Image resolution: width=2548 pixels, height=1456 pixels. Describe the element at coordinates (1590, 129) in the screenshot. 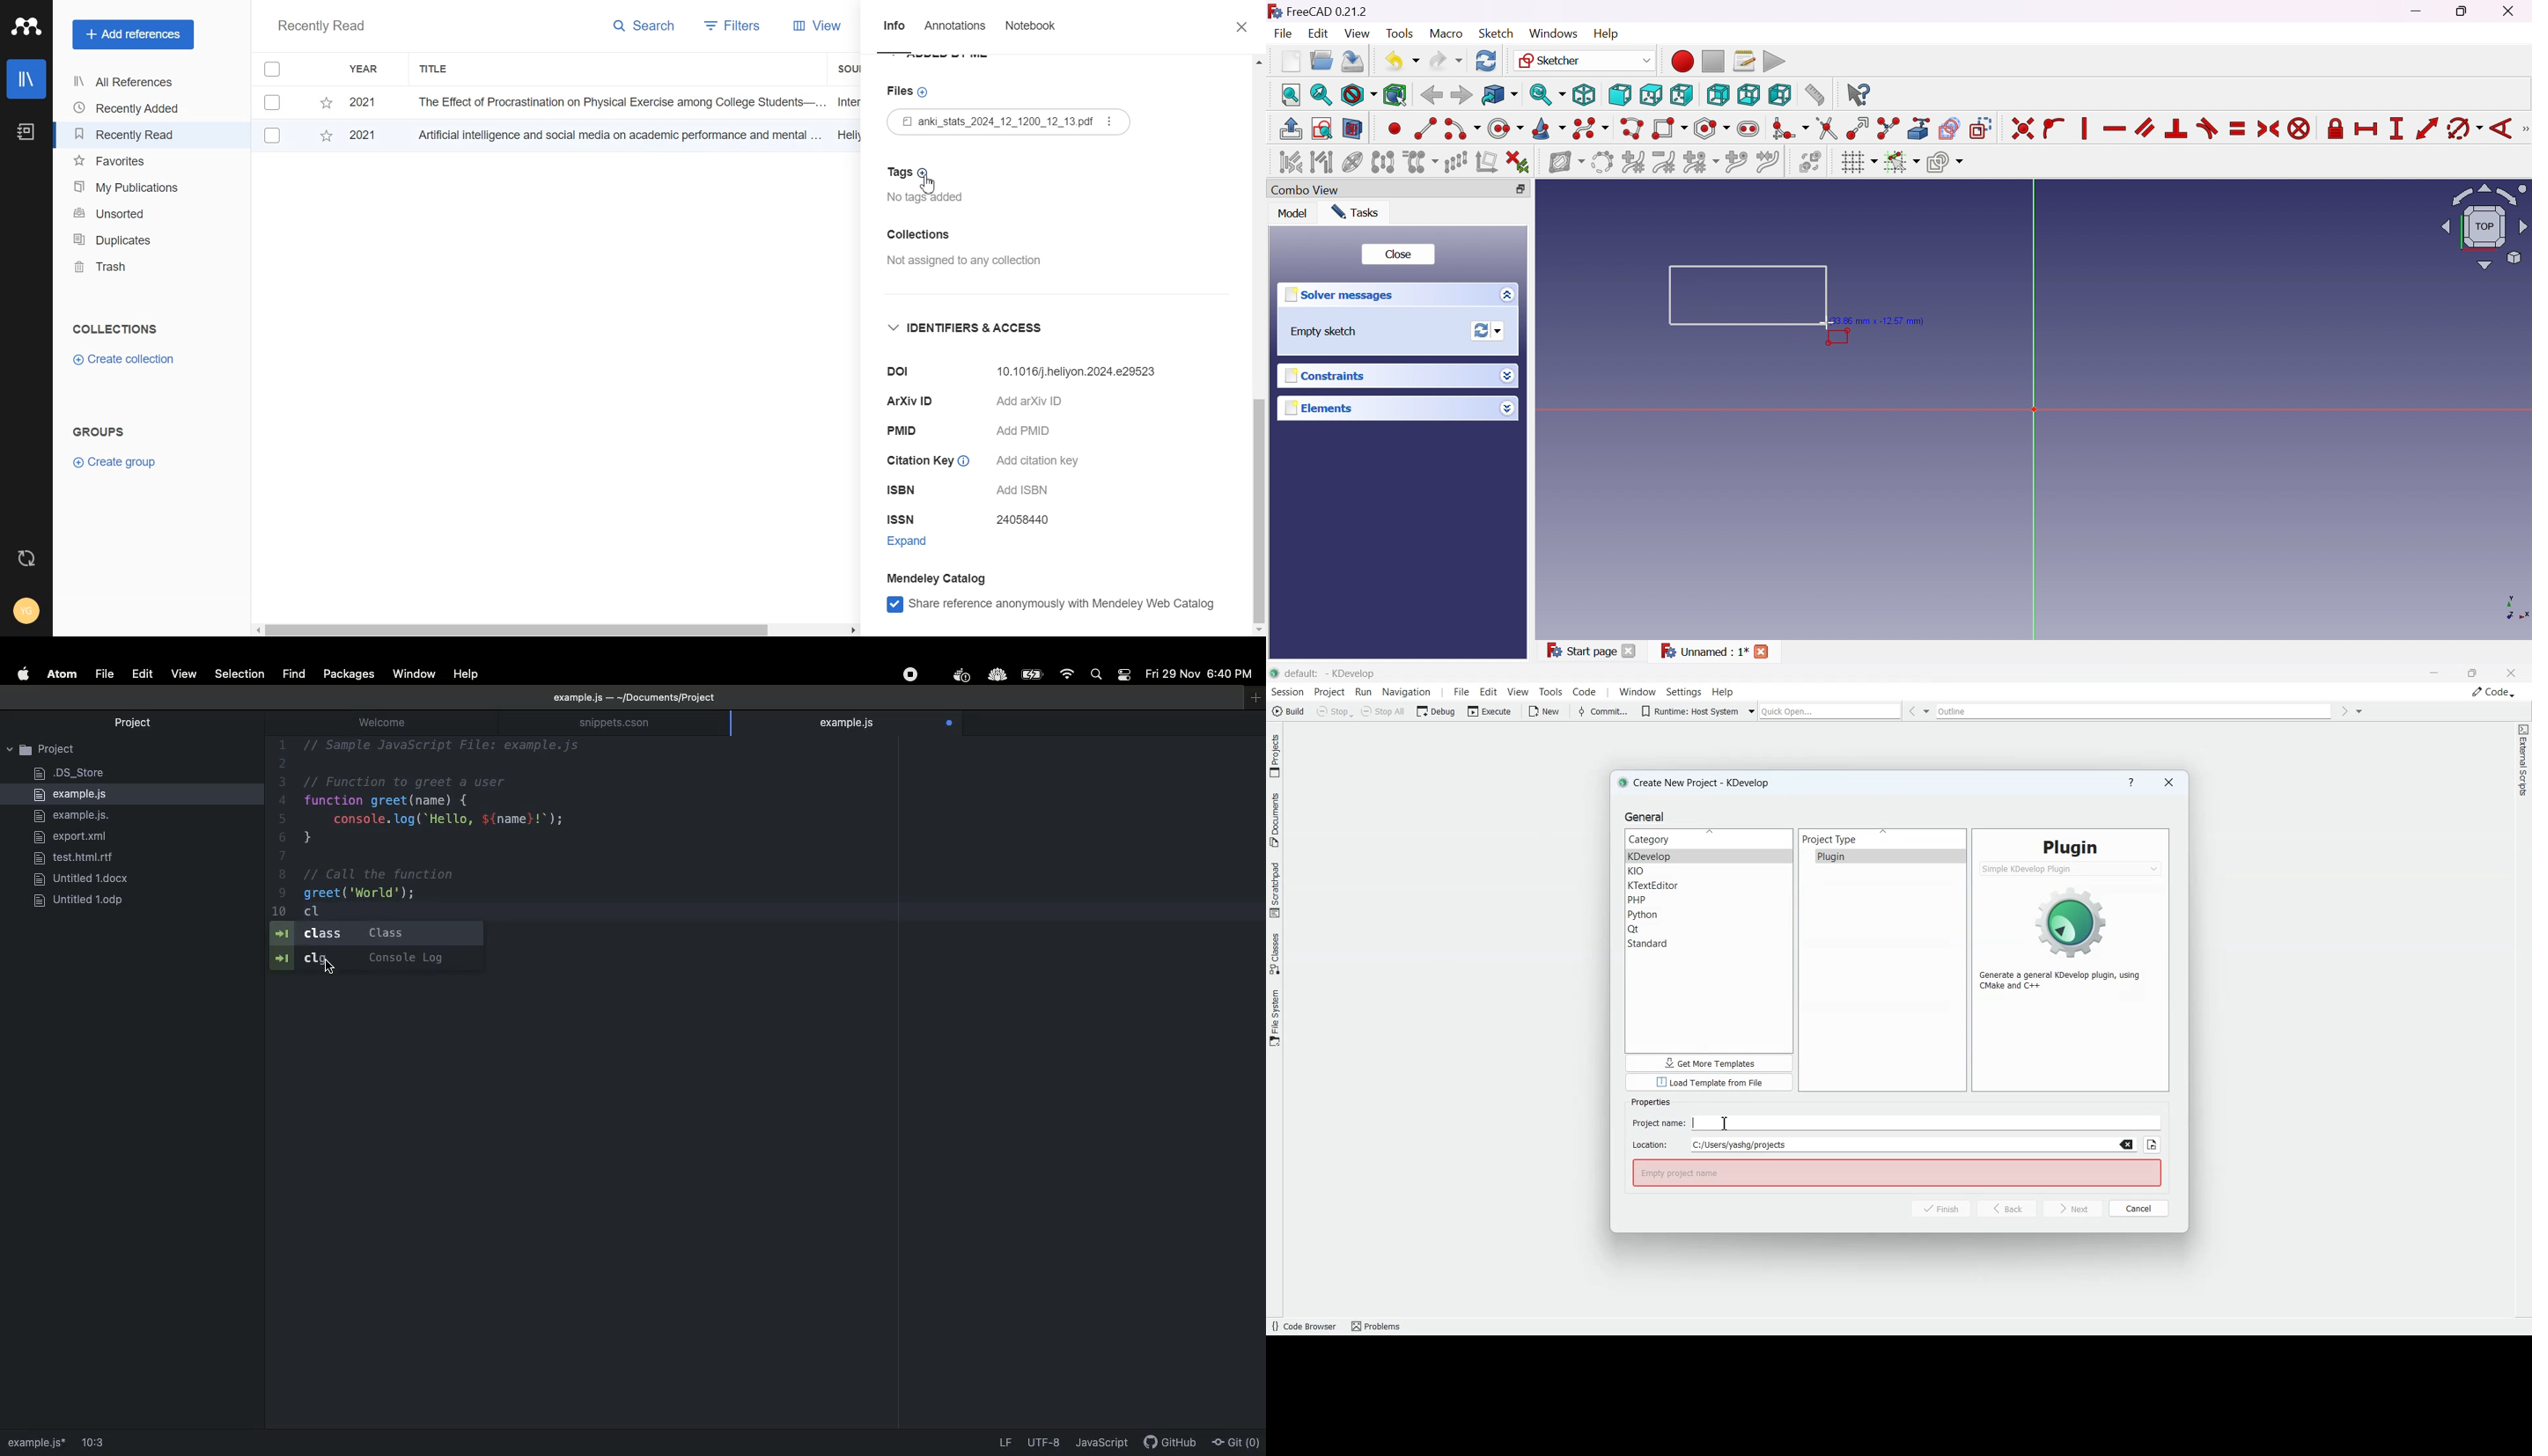

I see `Create B-spline` at that location.